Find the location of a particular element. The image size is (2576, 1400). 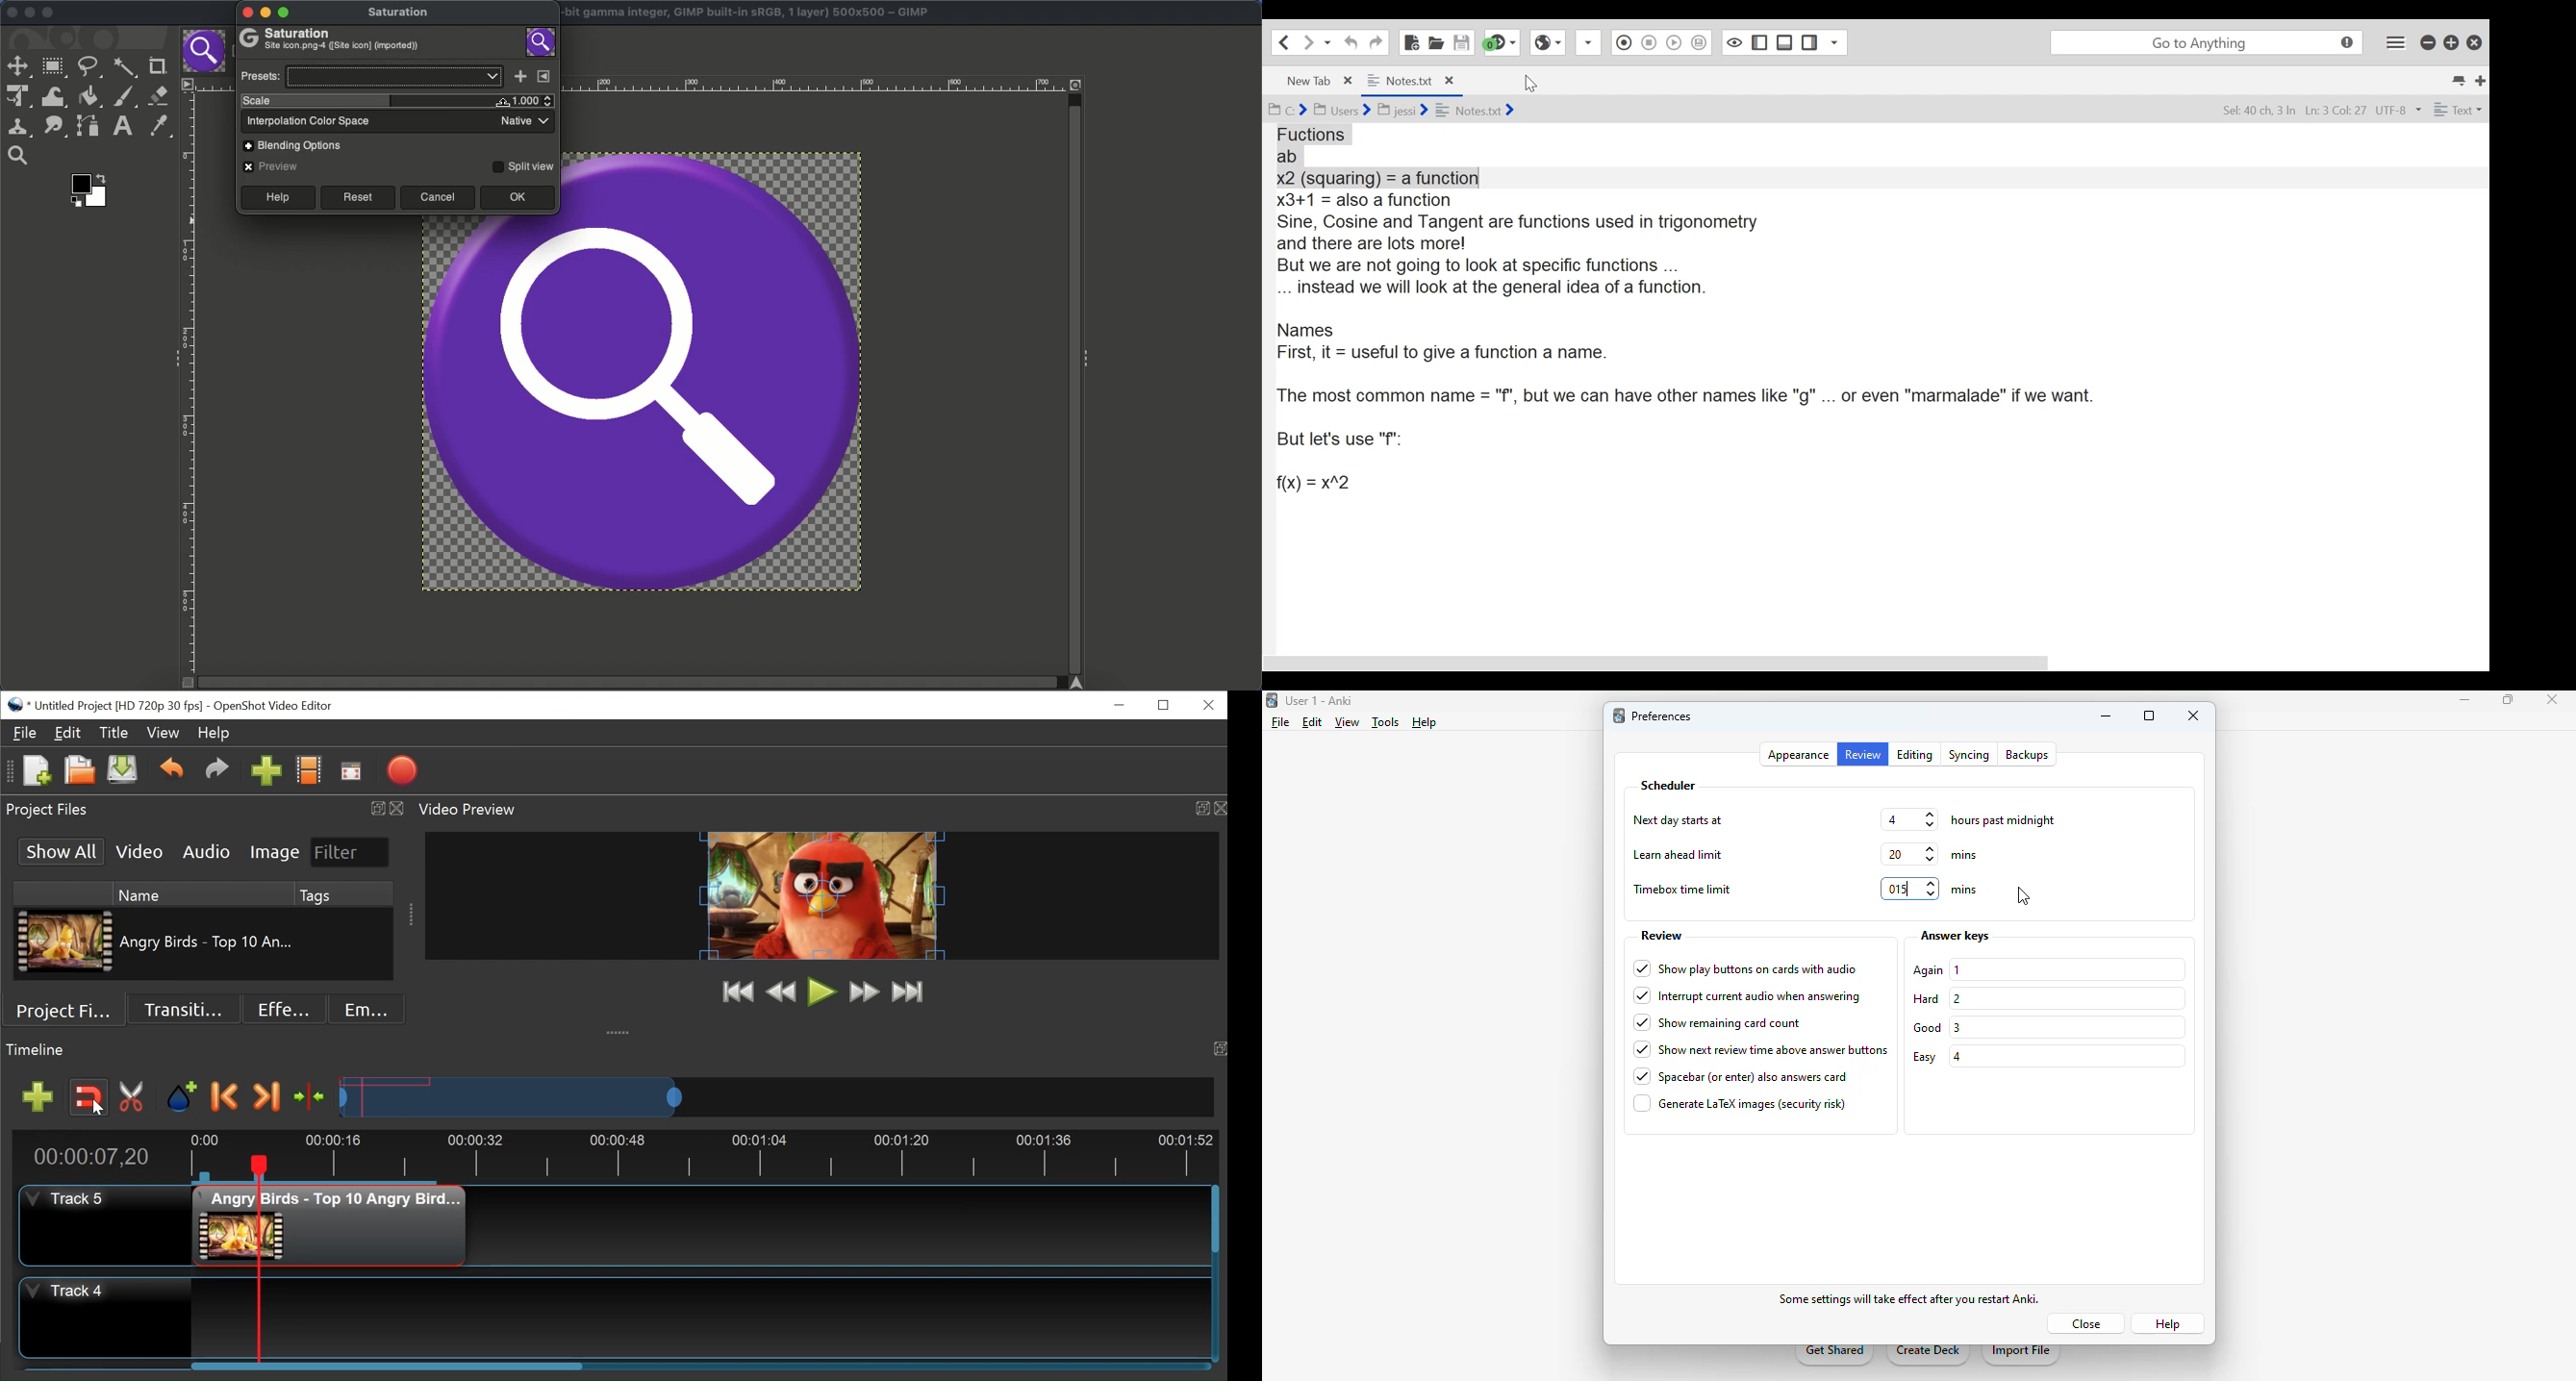

mins is located at coordinates (1971, 890).